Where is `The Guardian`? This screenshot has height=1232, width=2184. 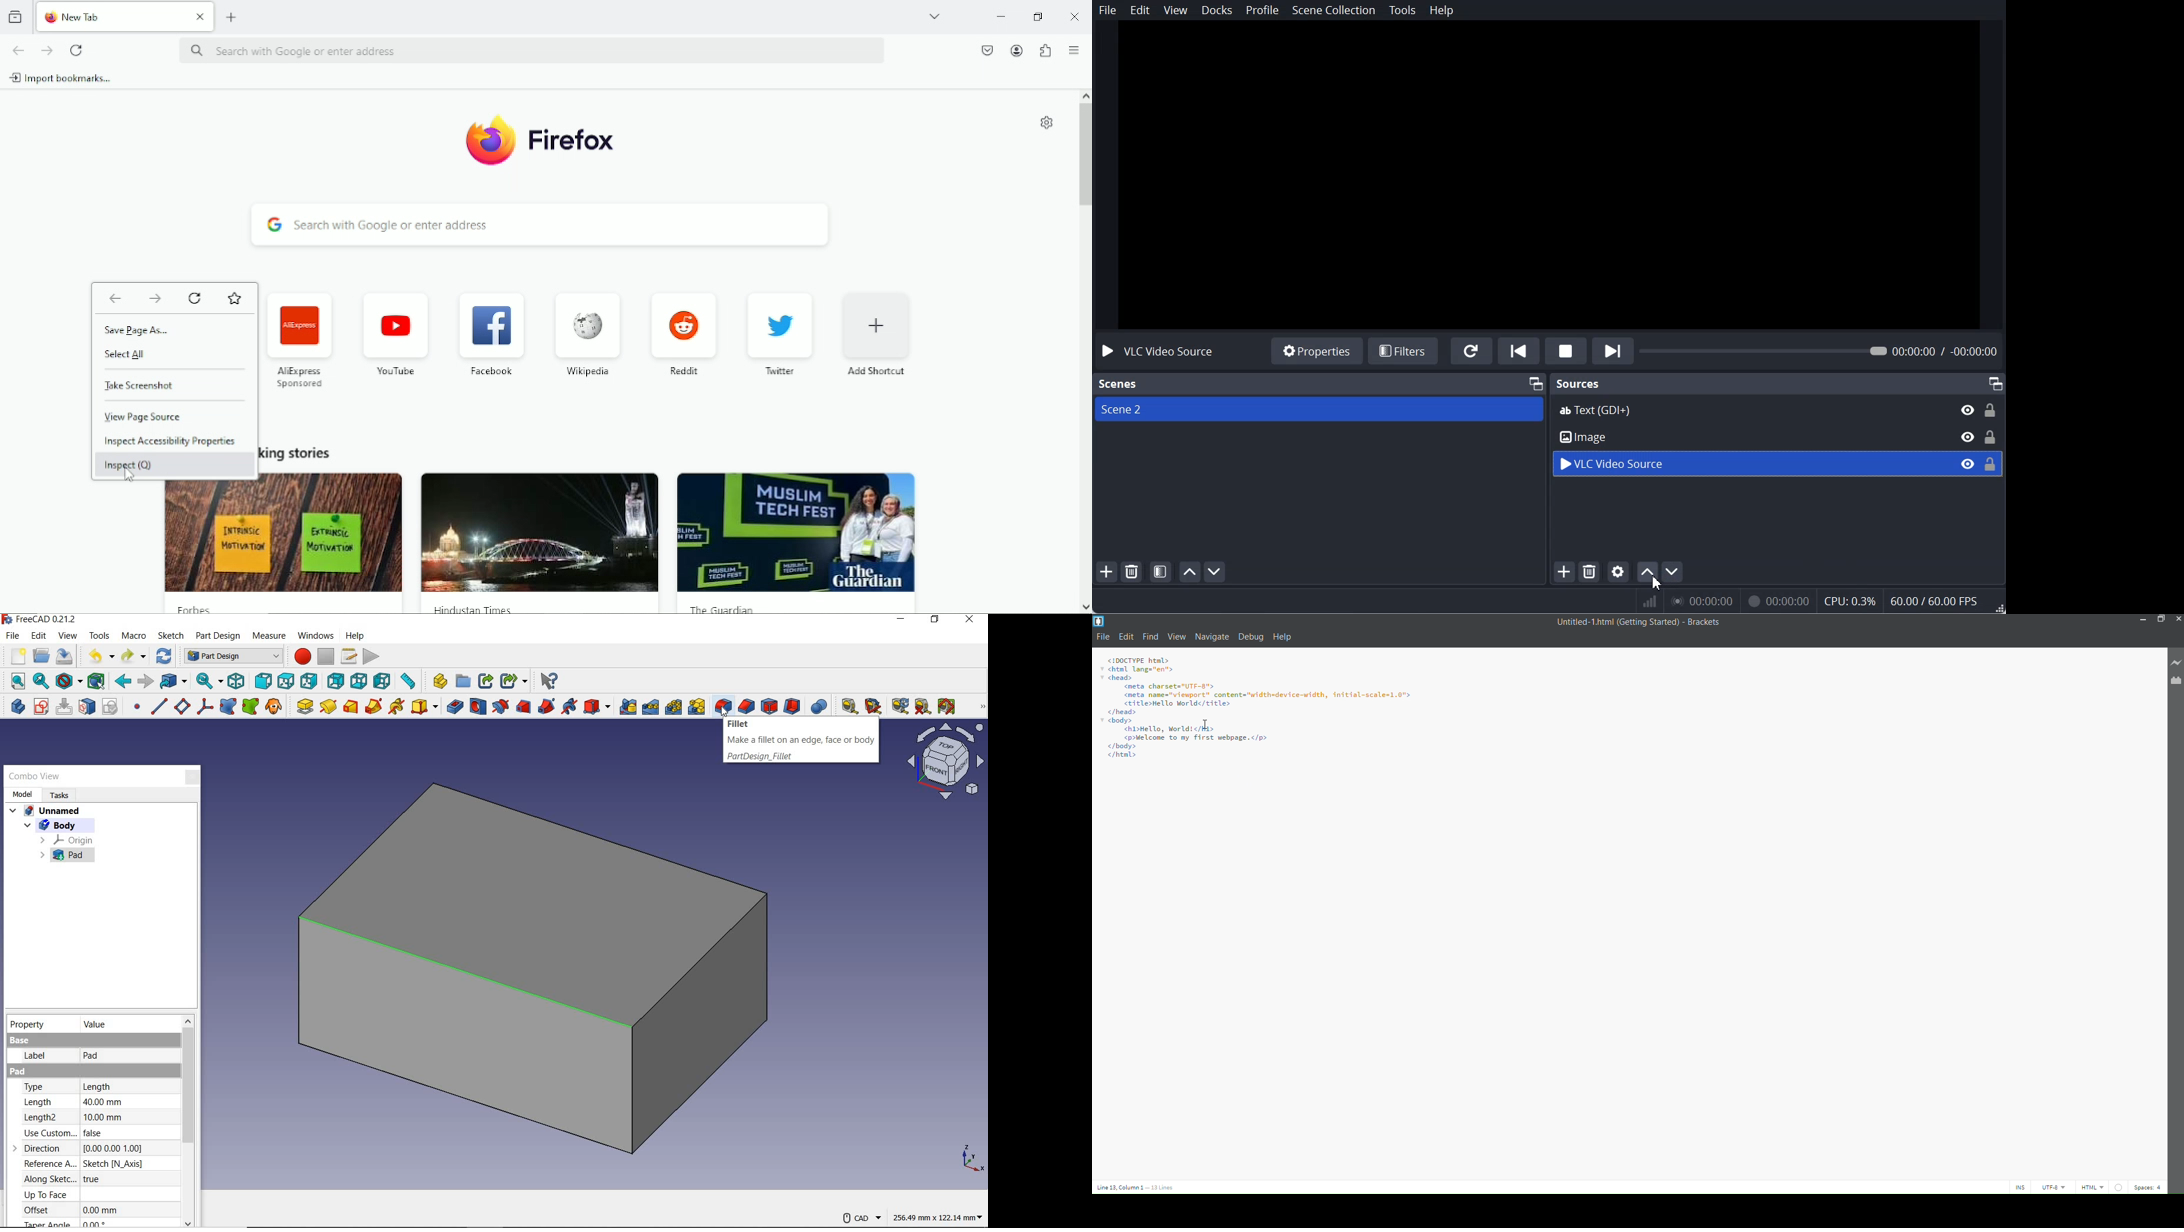 The Guardian is located at coordinates (720, 608).